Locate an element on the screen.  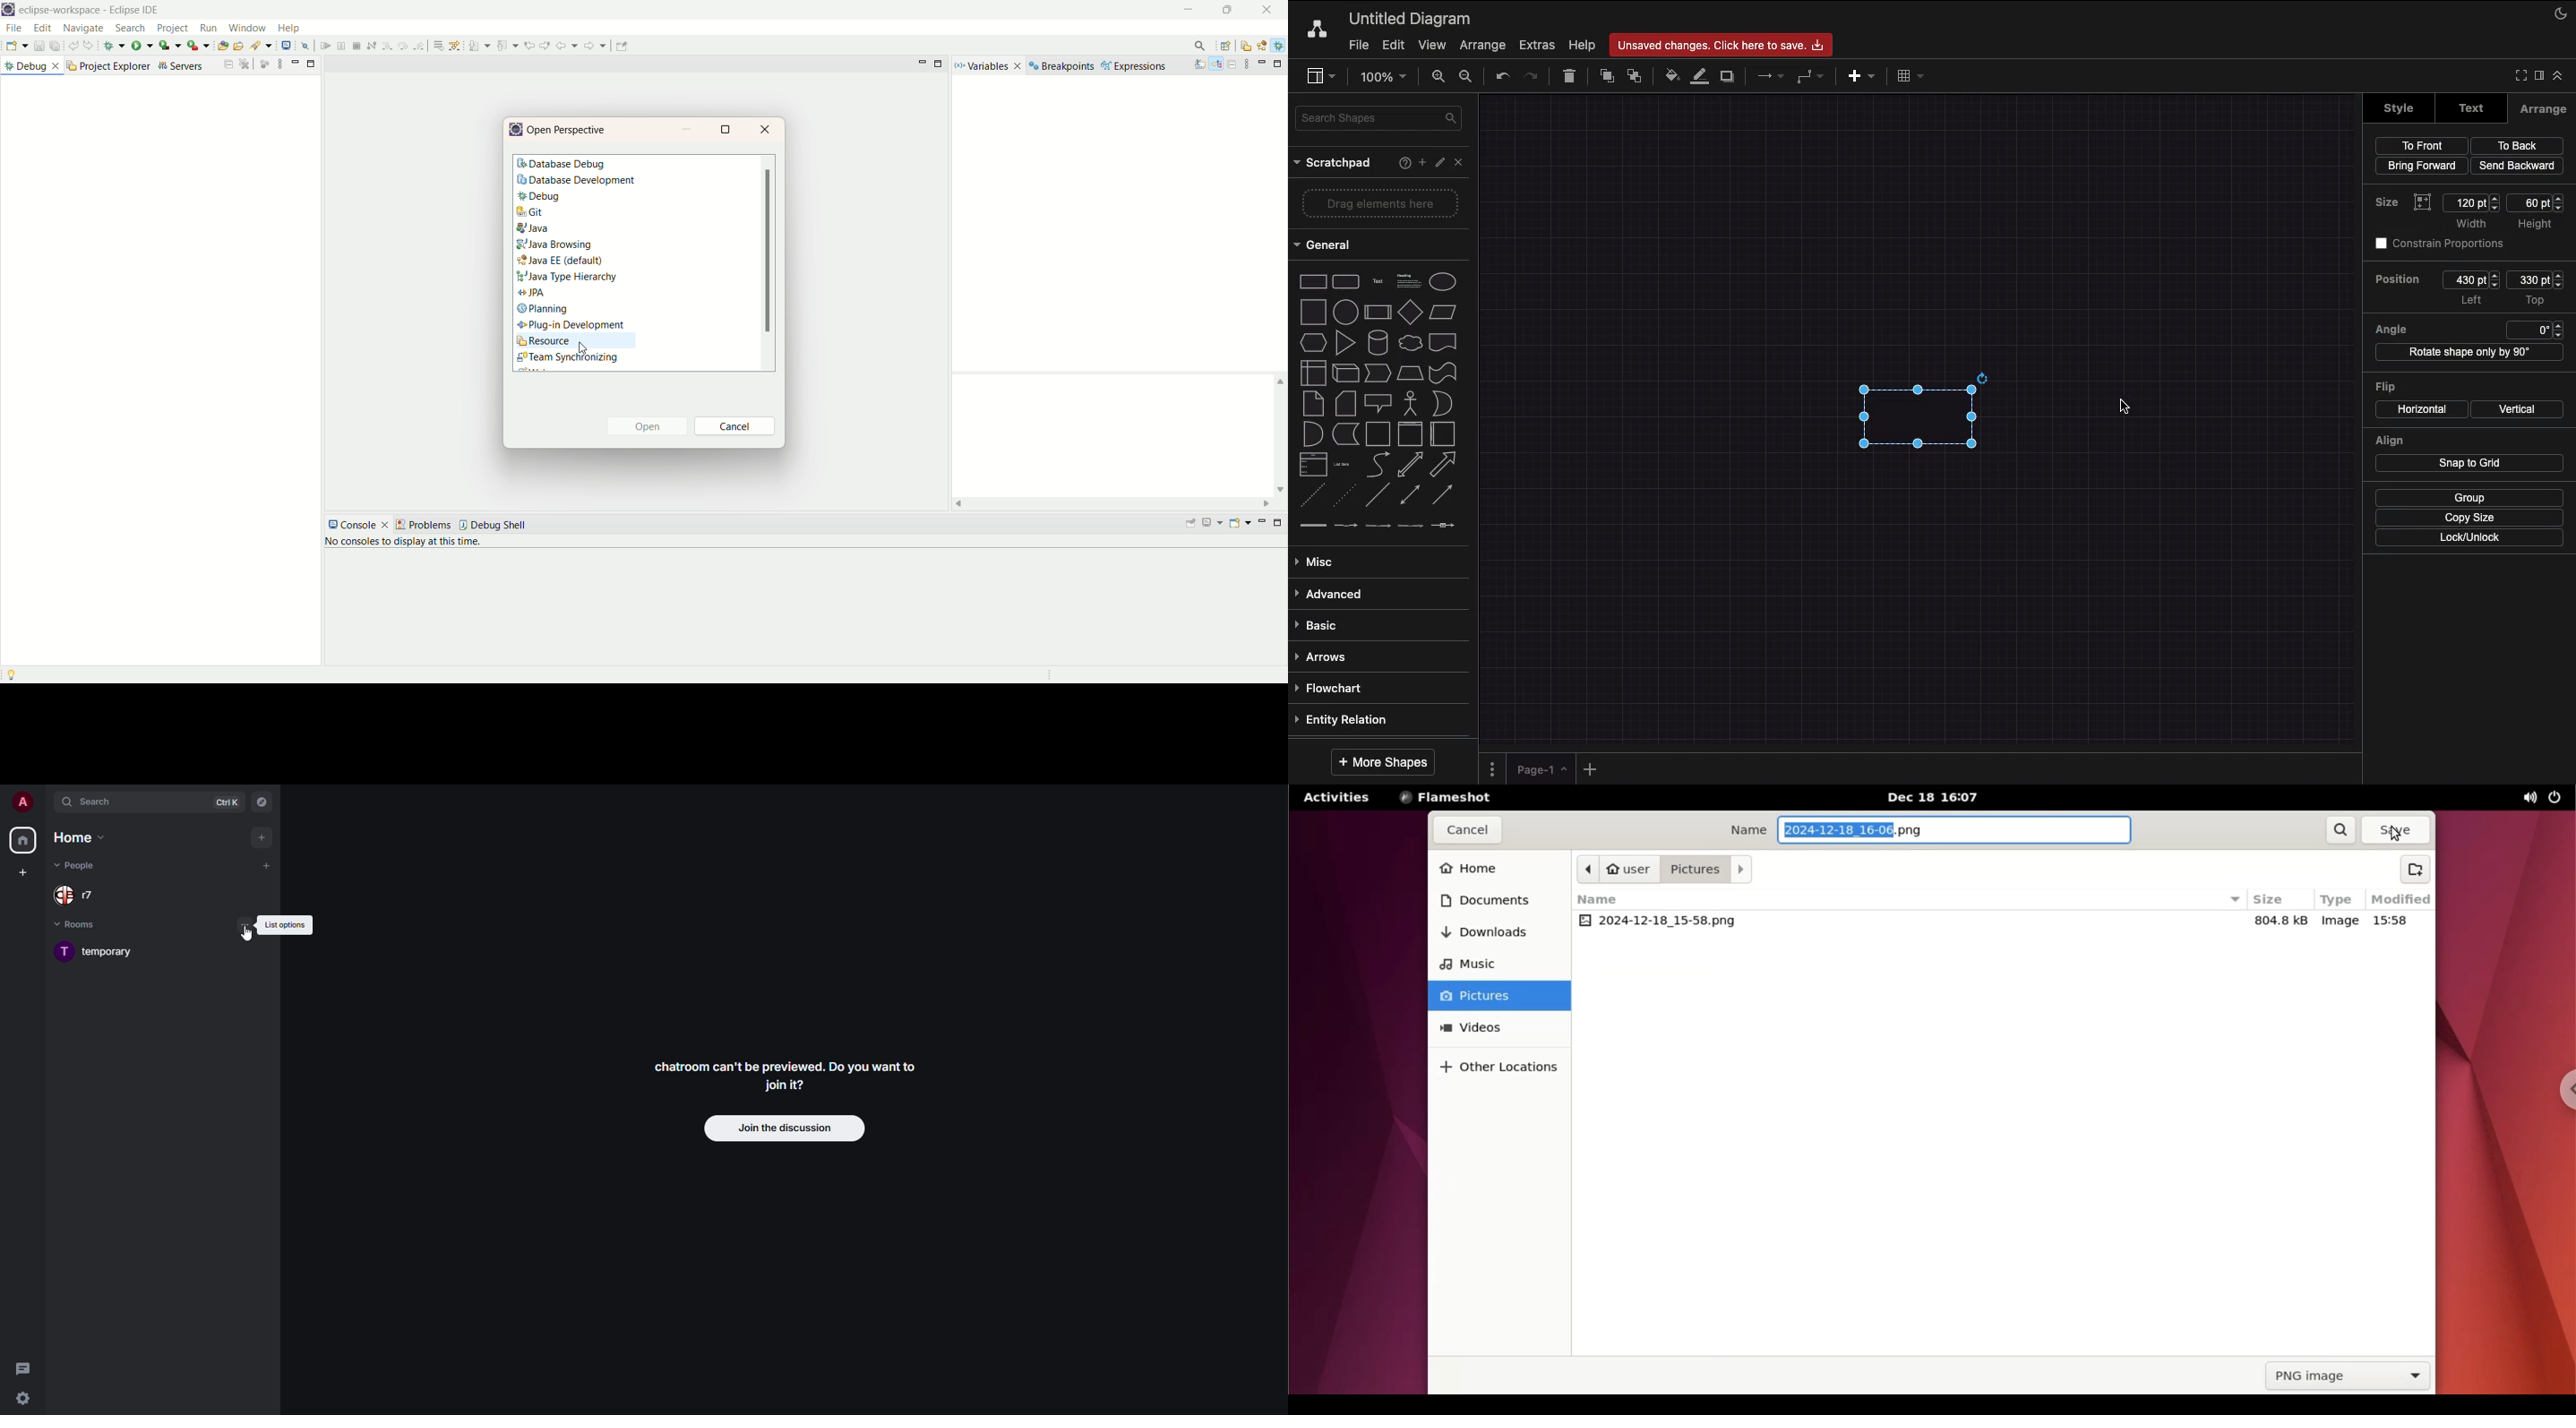
Redo is located at coordinates (1533, 76).